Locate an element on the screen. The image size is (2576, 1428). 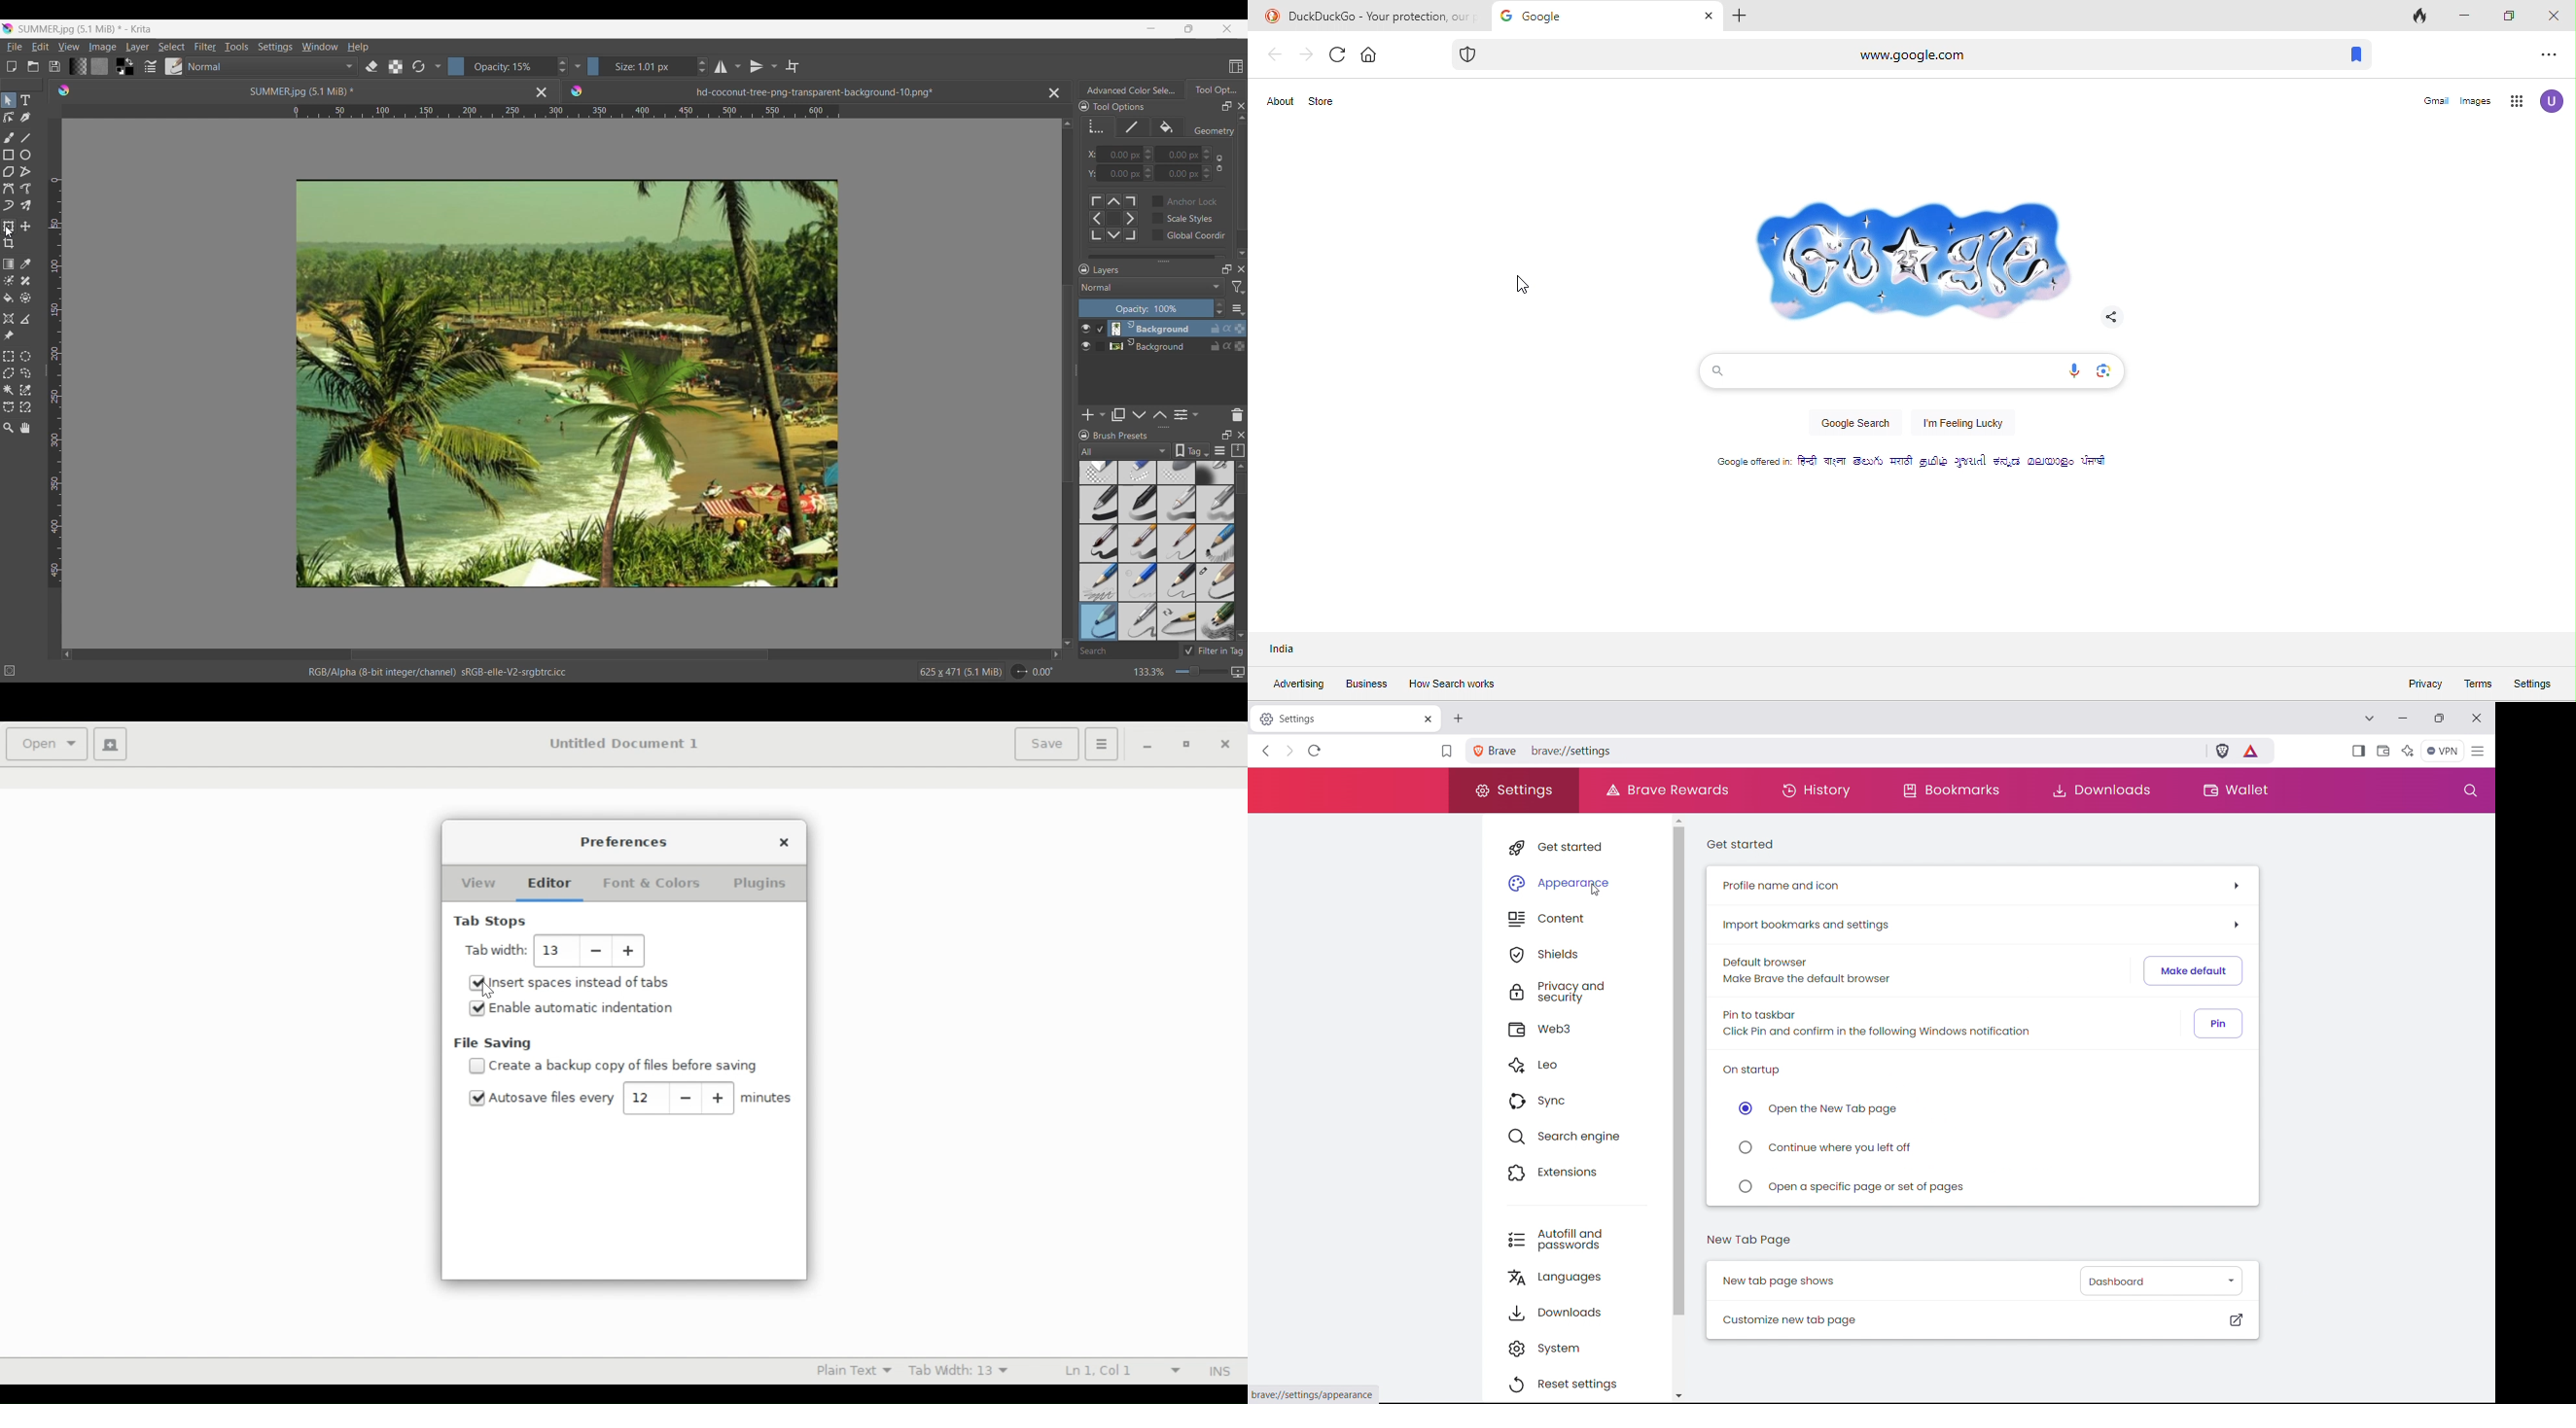
cursor is located at coordinates (1521, 288).